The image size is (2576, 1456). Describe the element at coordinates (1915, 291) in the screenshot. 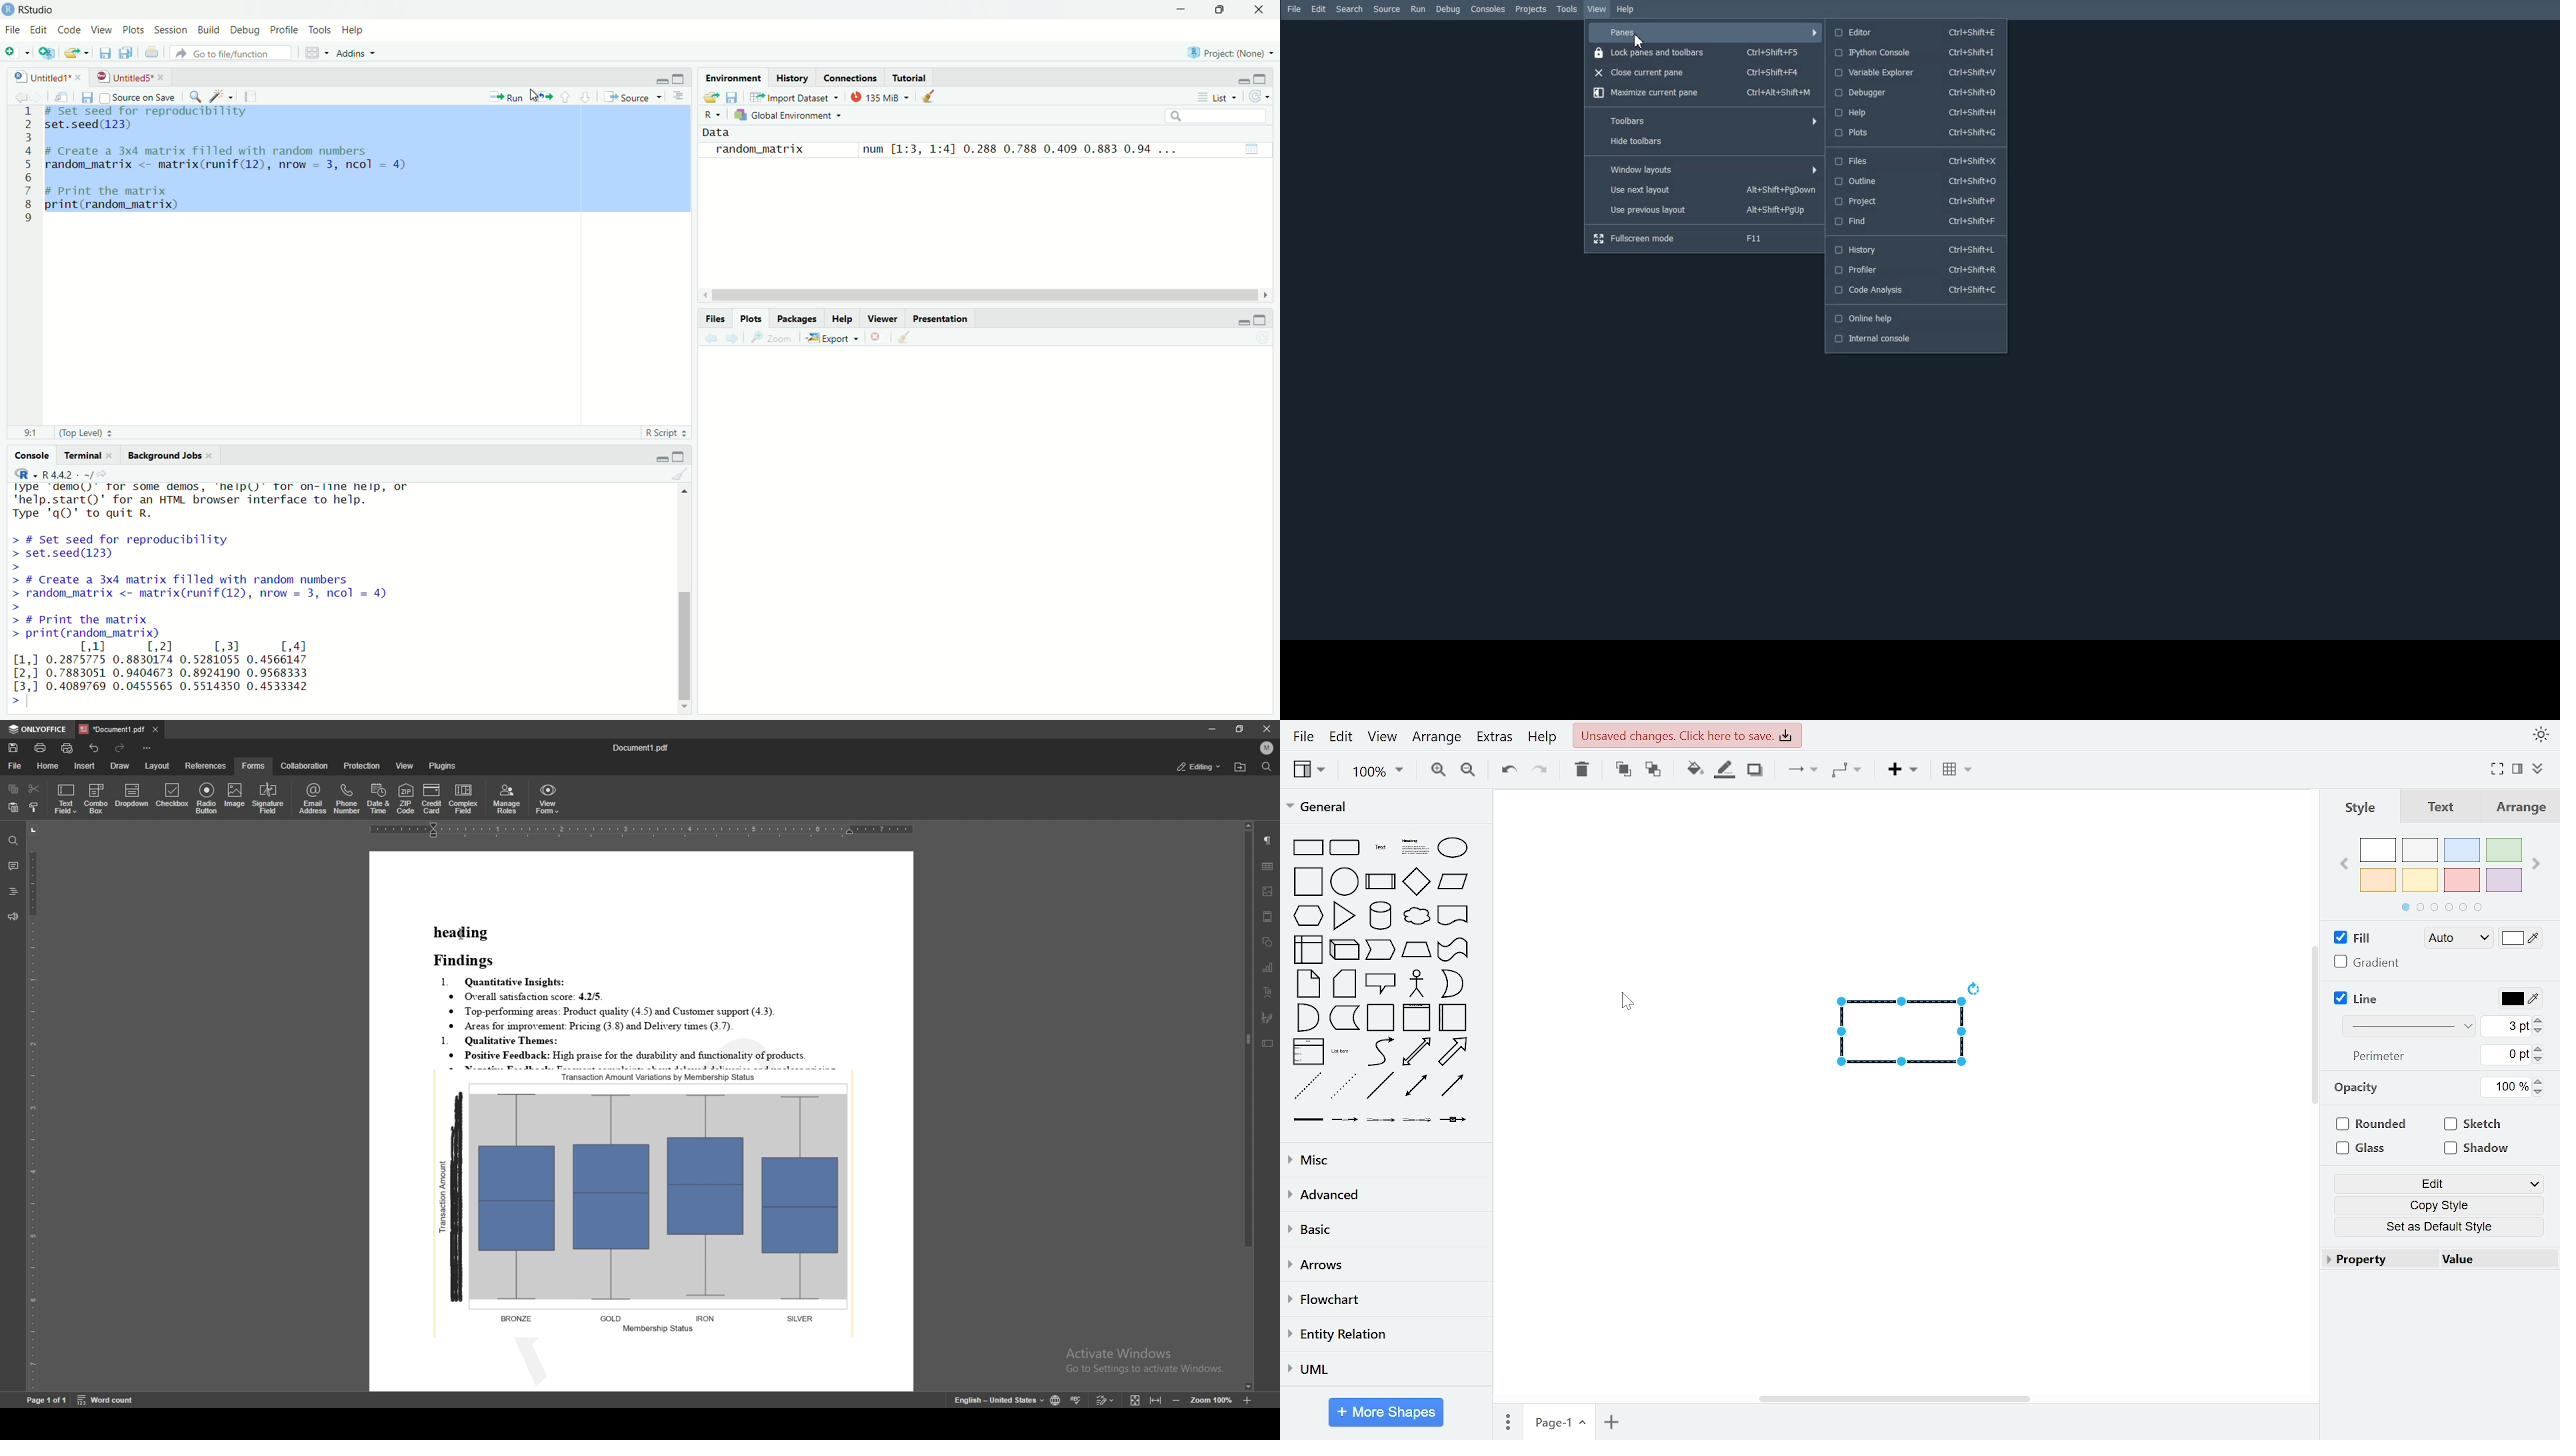

I see `Code Analysis` at that location.